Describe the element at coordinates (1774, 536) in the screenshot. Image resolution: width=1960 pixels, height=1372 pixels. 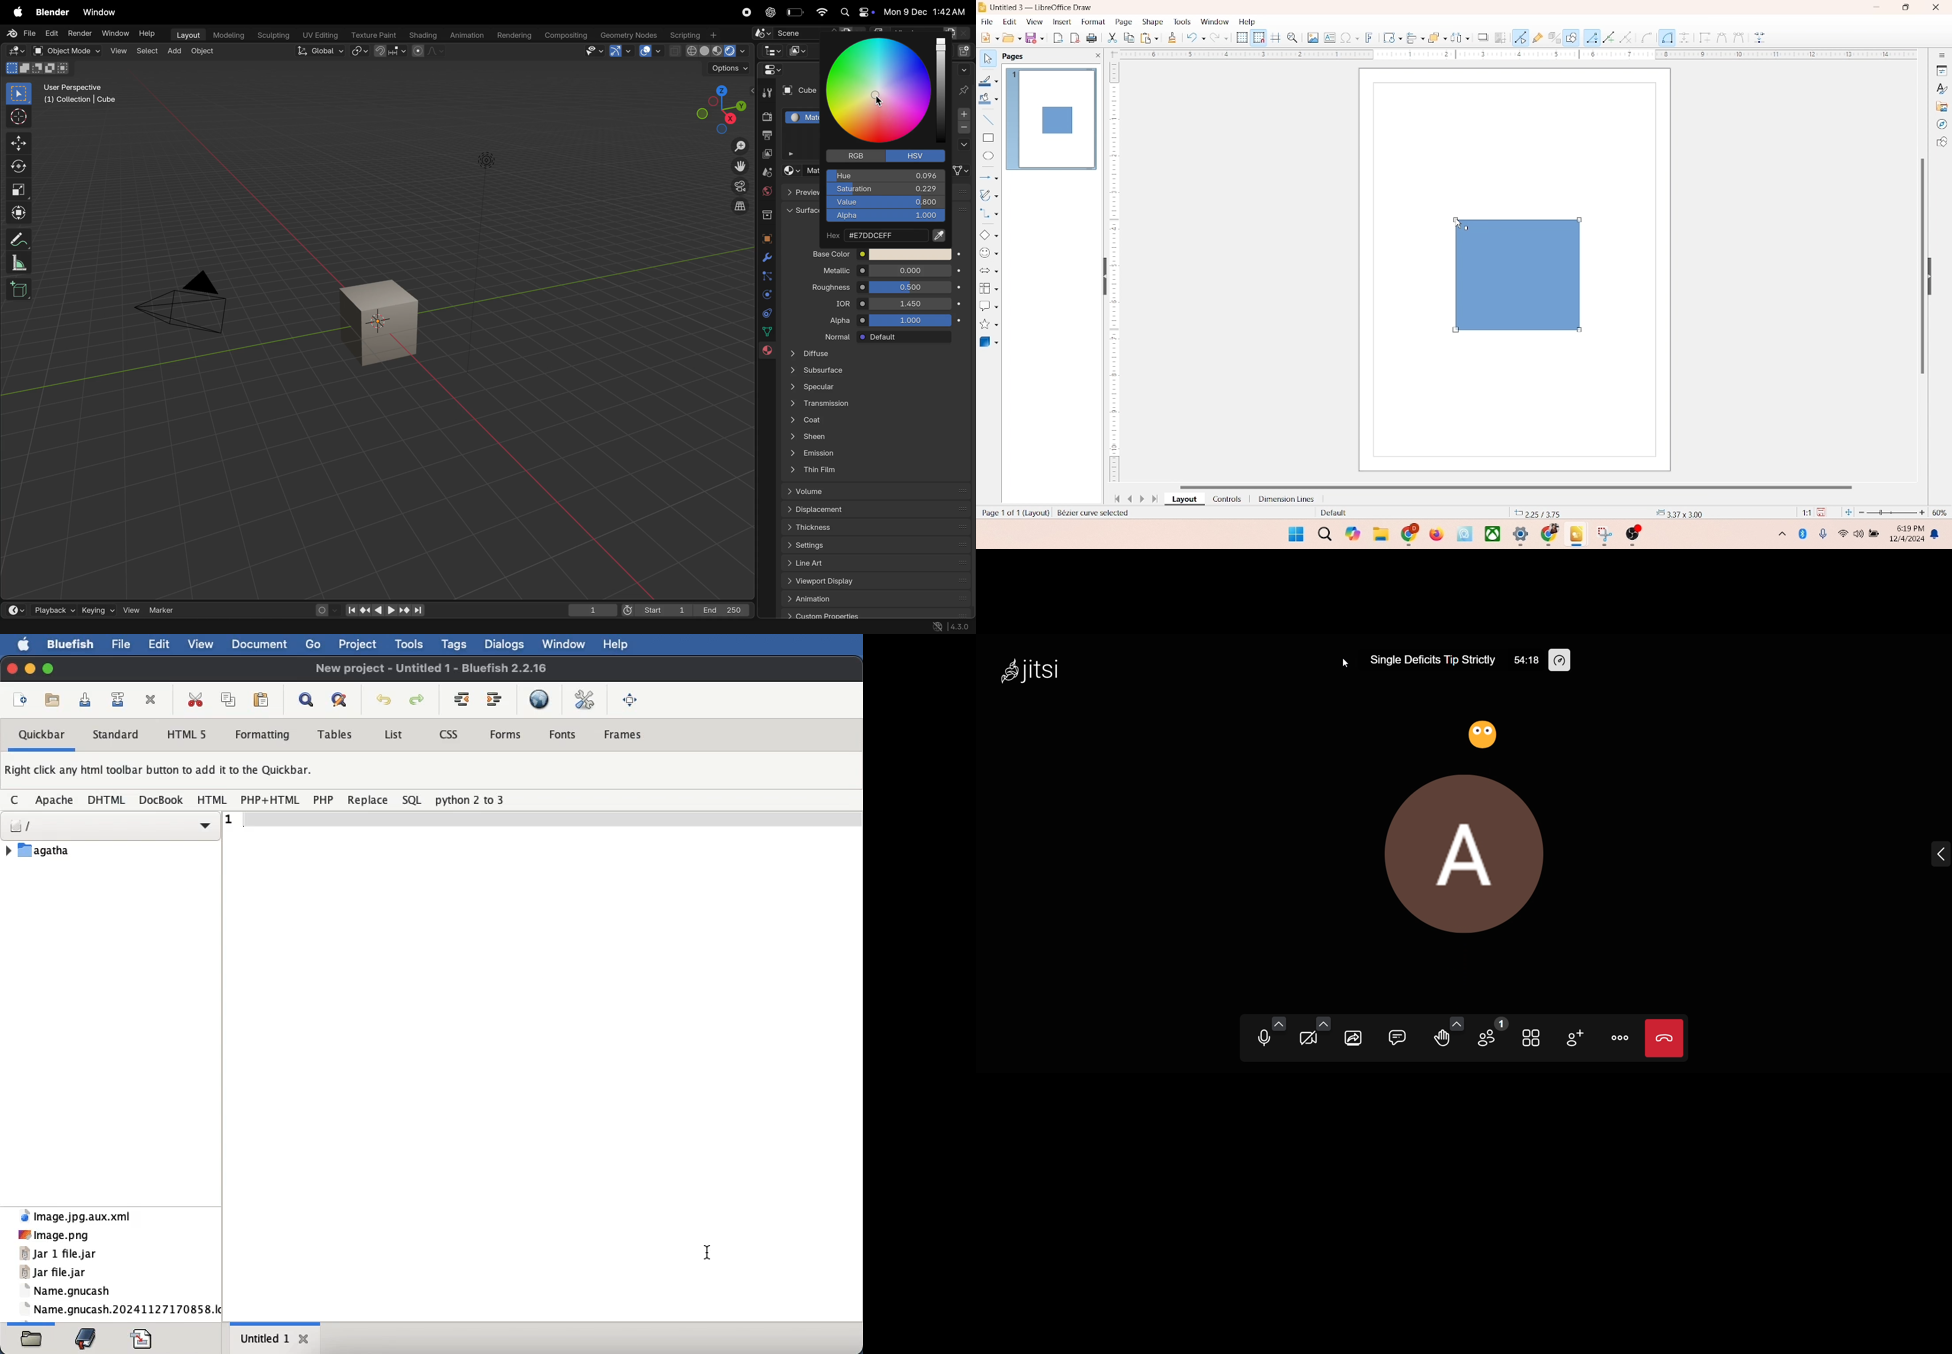
I see `hidden icons` at that location.